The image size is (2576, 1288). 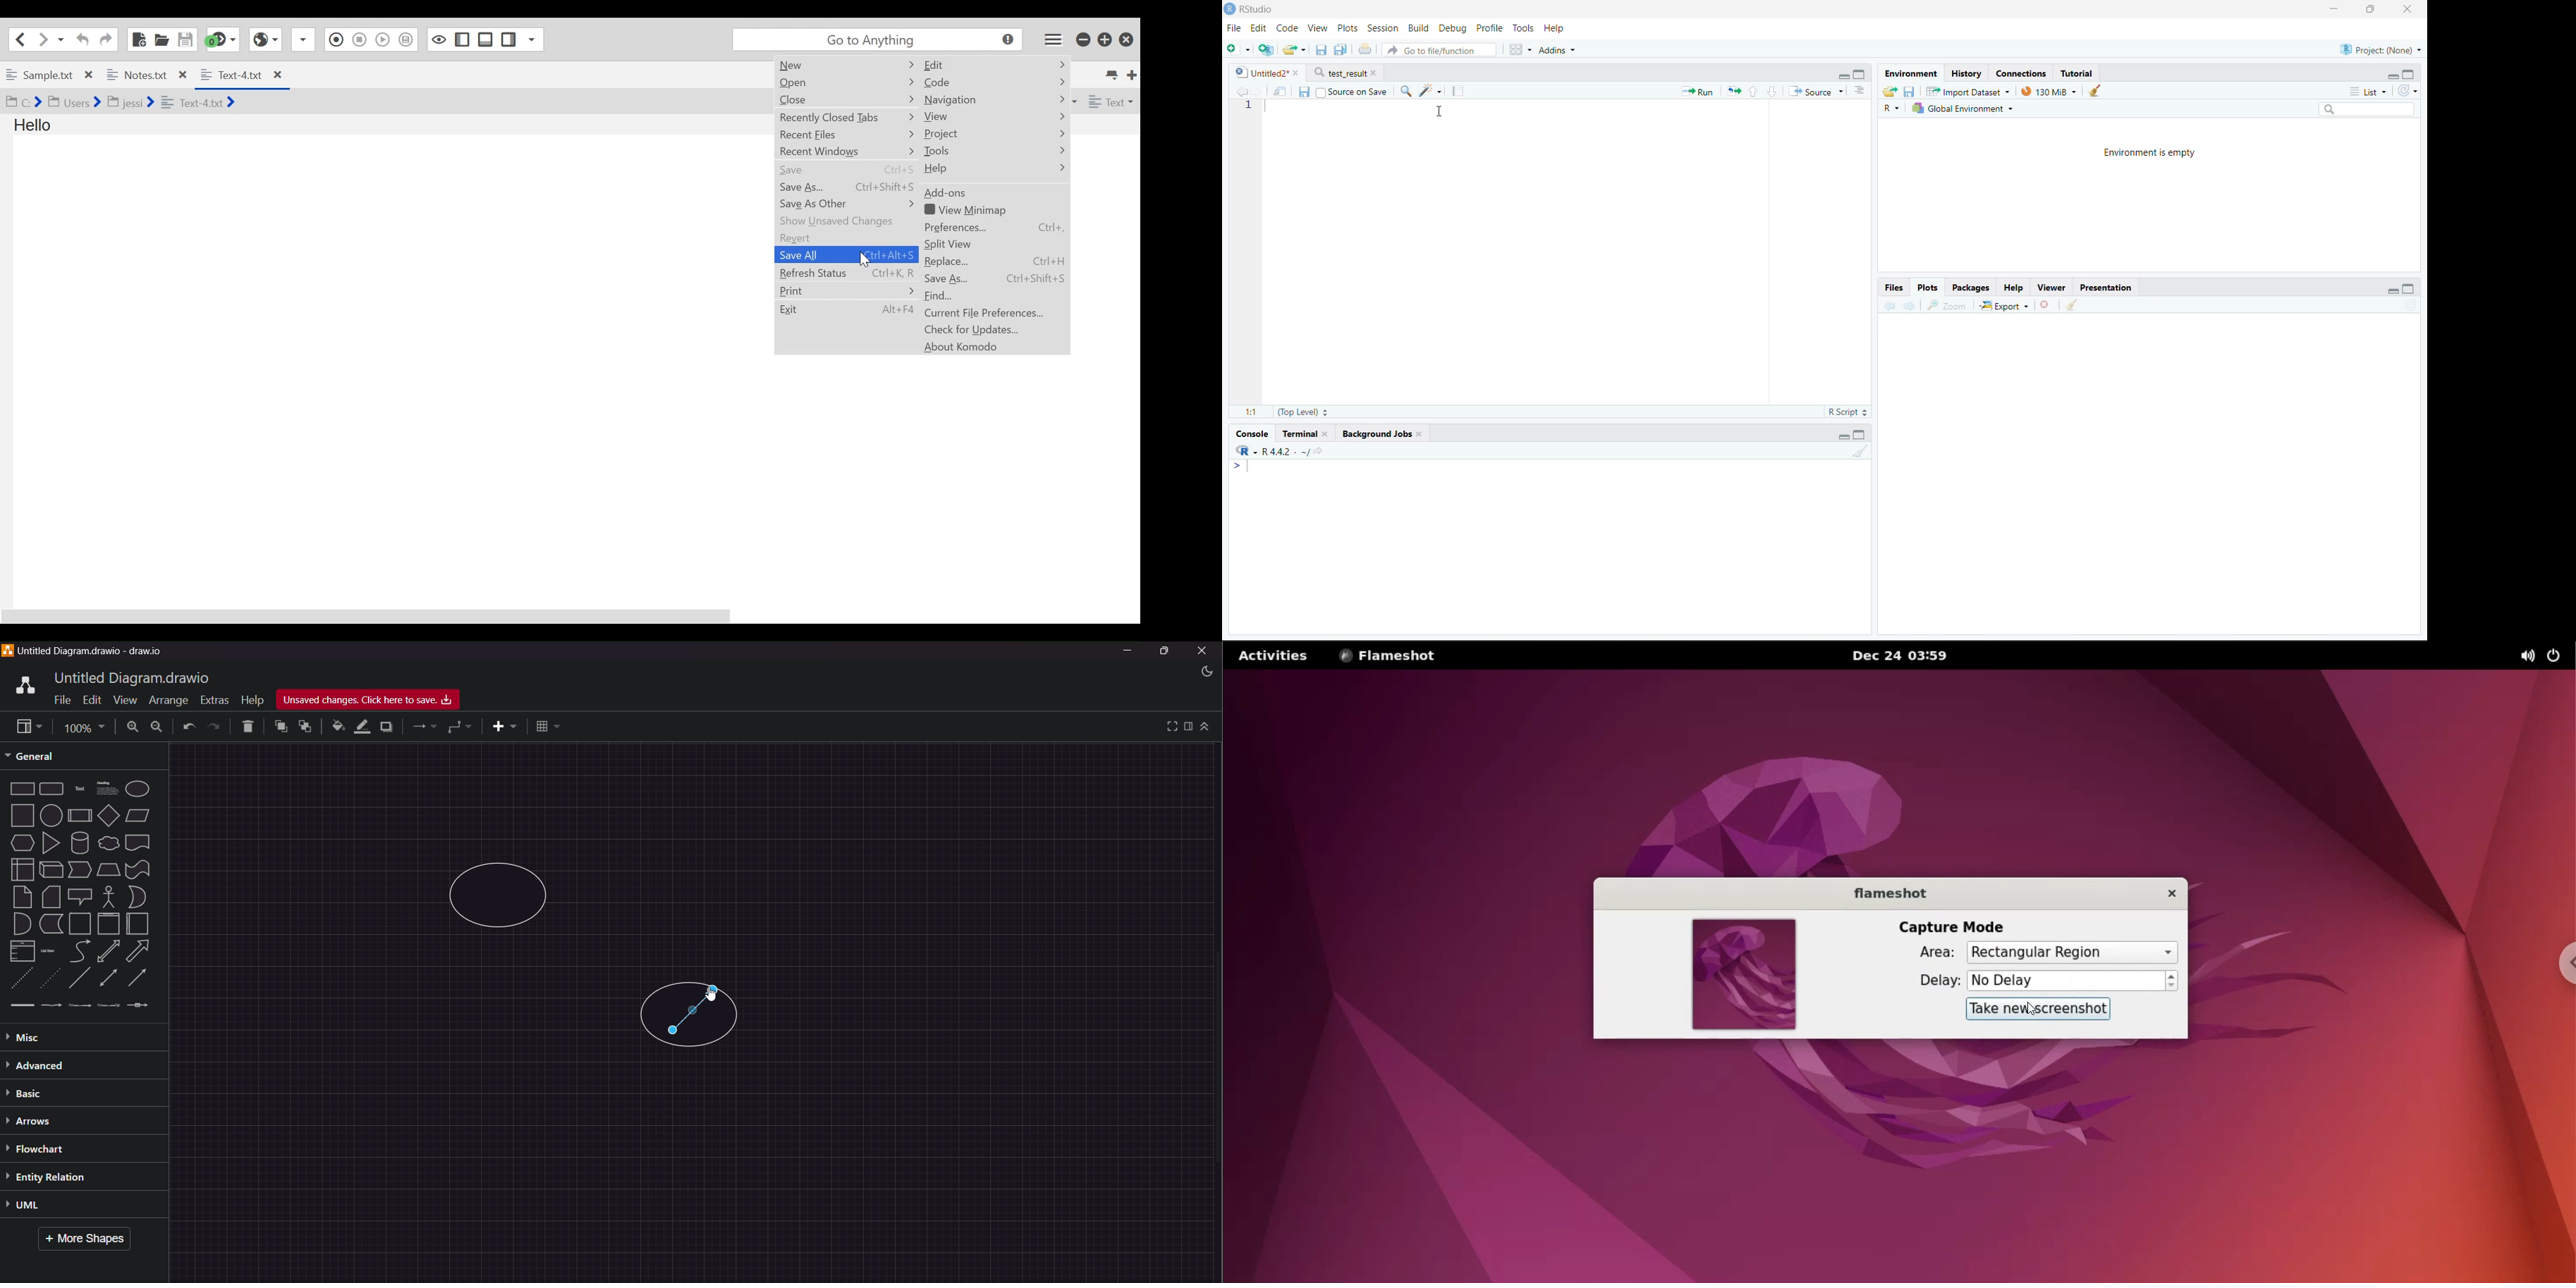 What do you see at coordinates (1323, 48) in the screenshot?
I see `Save current document (Ctrl + S)` at bounding box center [1323, 48].